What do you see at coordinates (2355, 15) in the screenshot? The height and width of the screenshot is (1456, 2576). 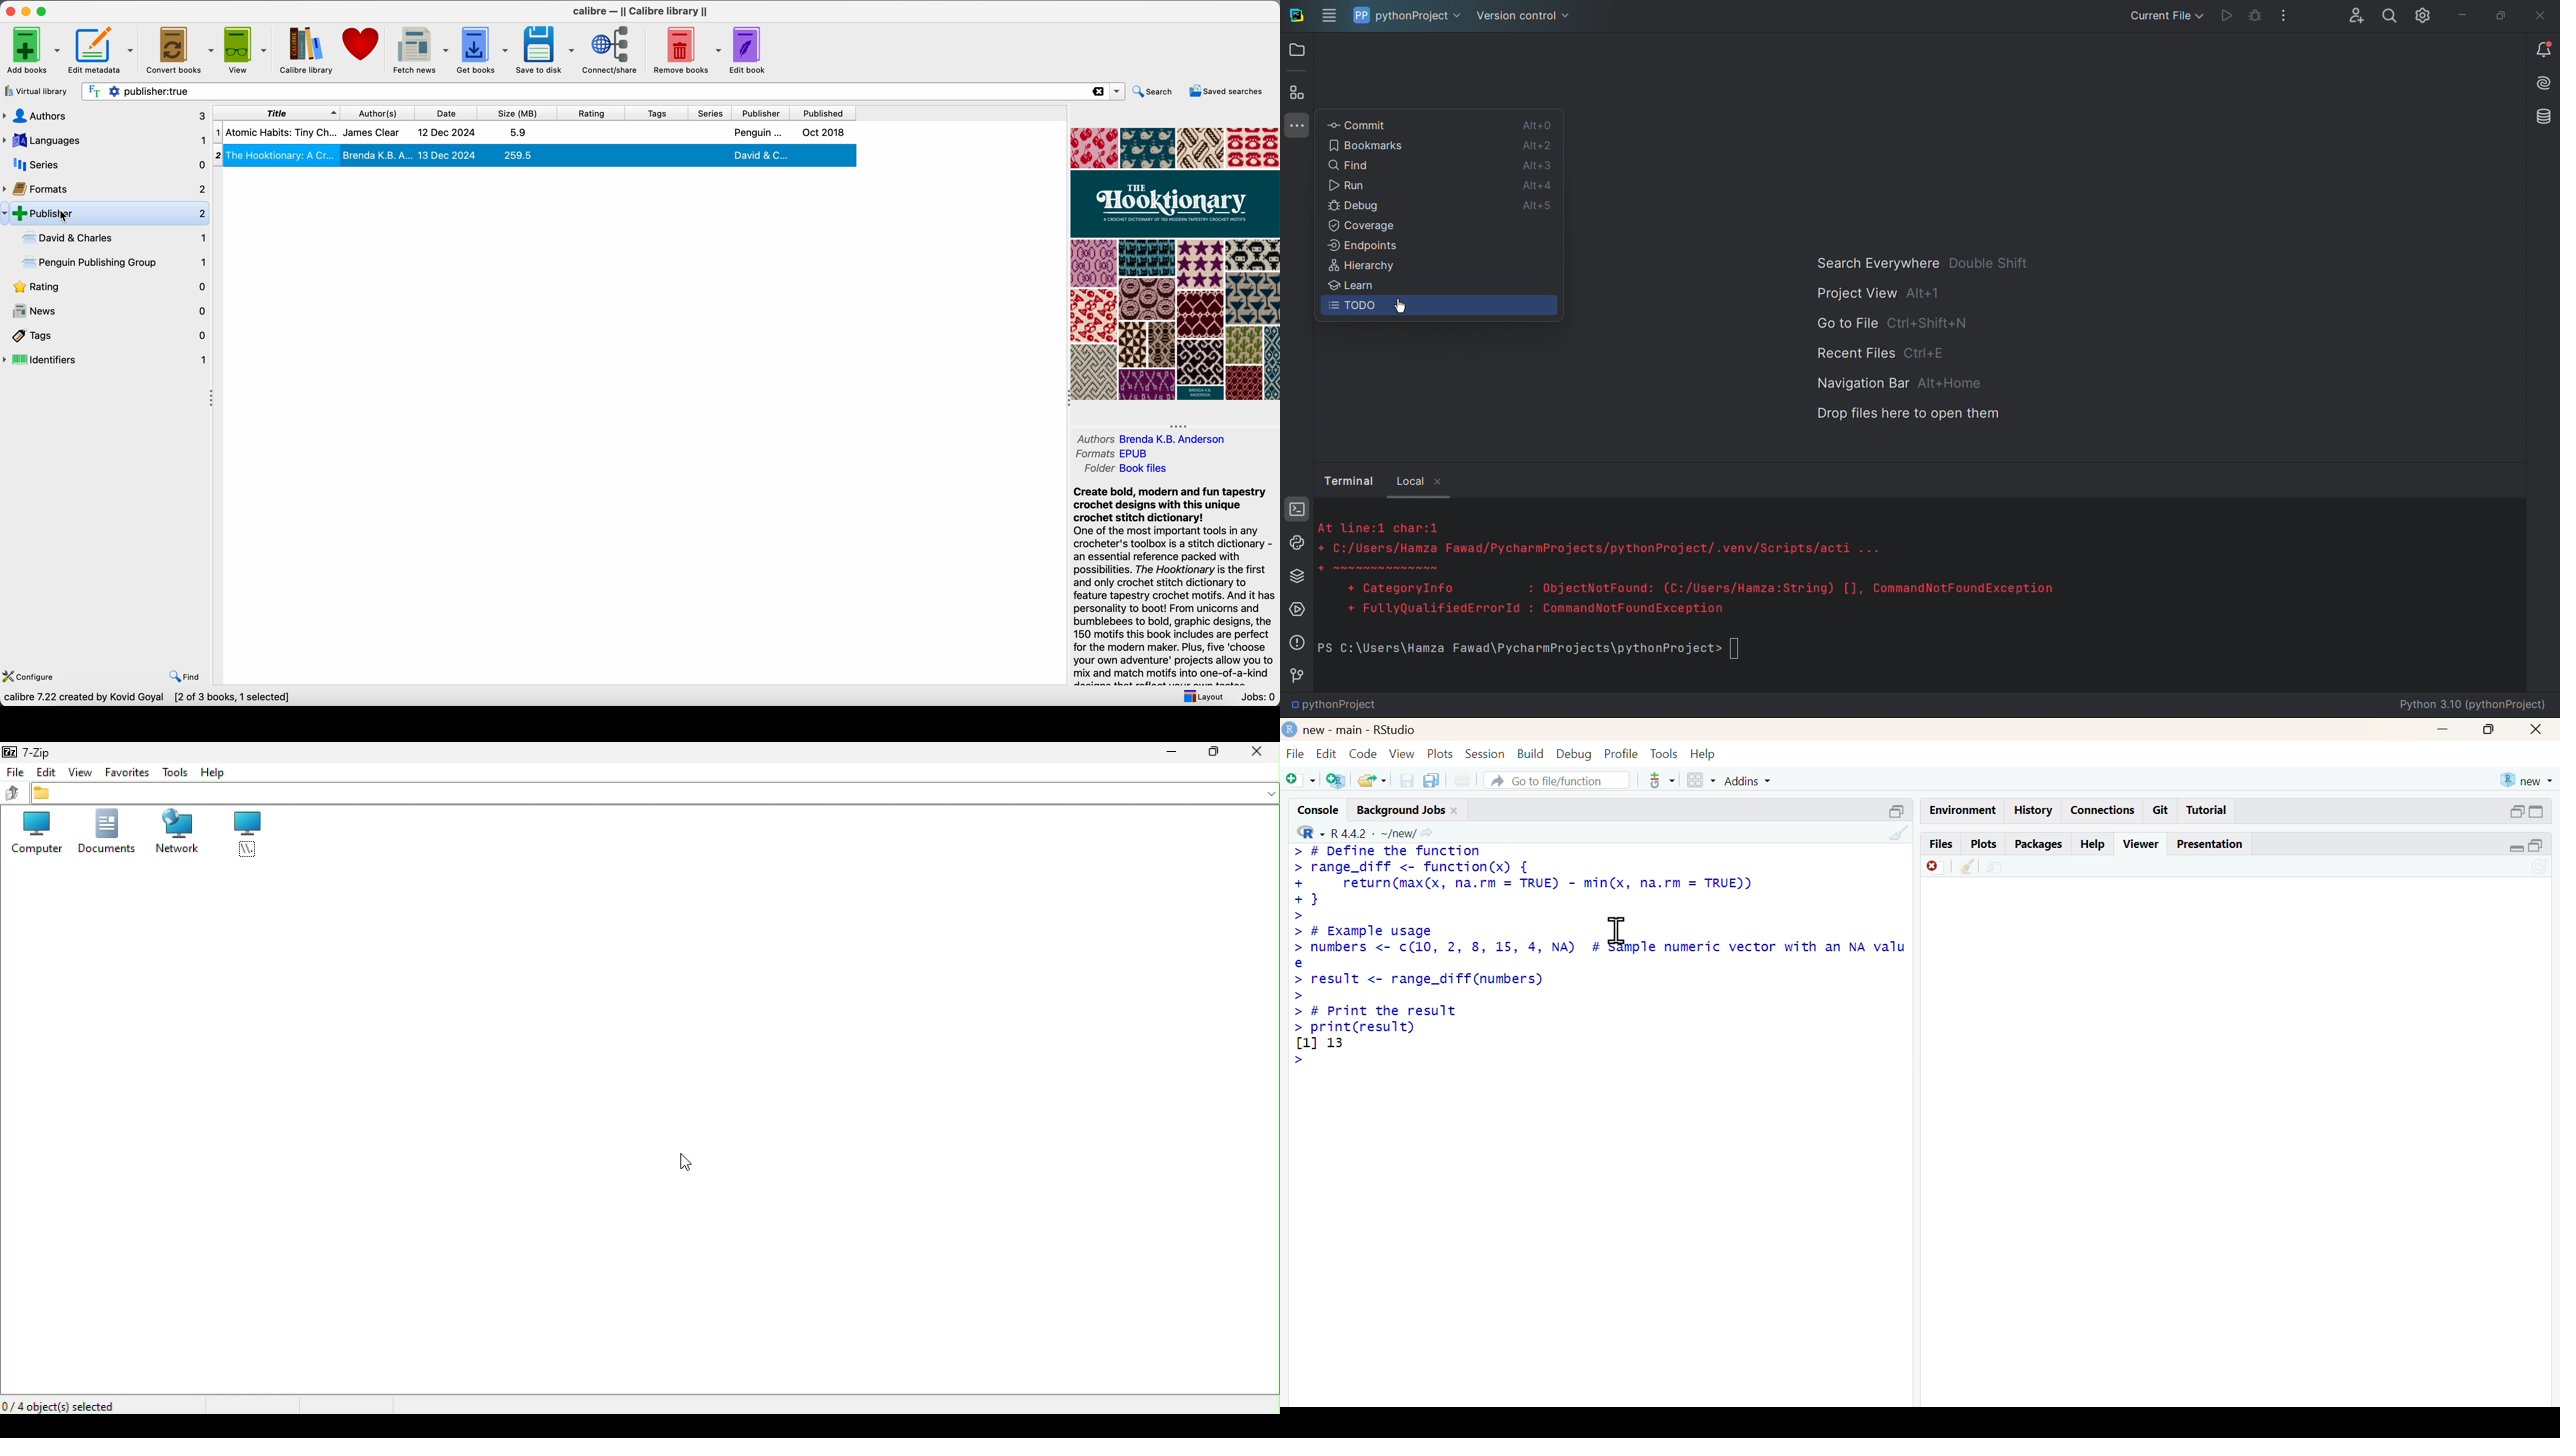 I see `Account` at bounding box center [2355, 15].